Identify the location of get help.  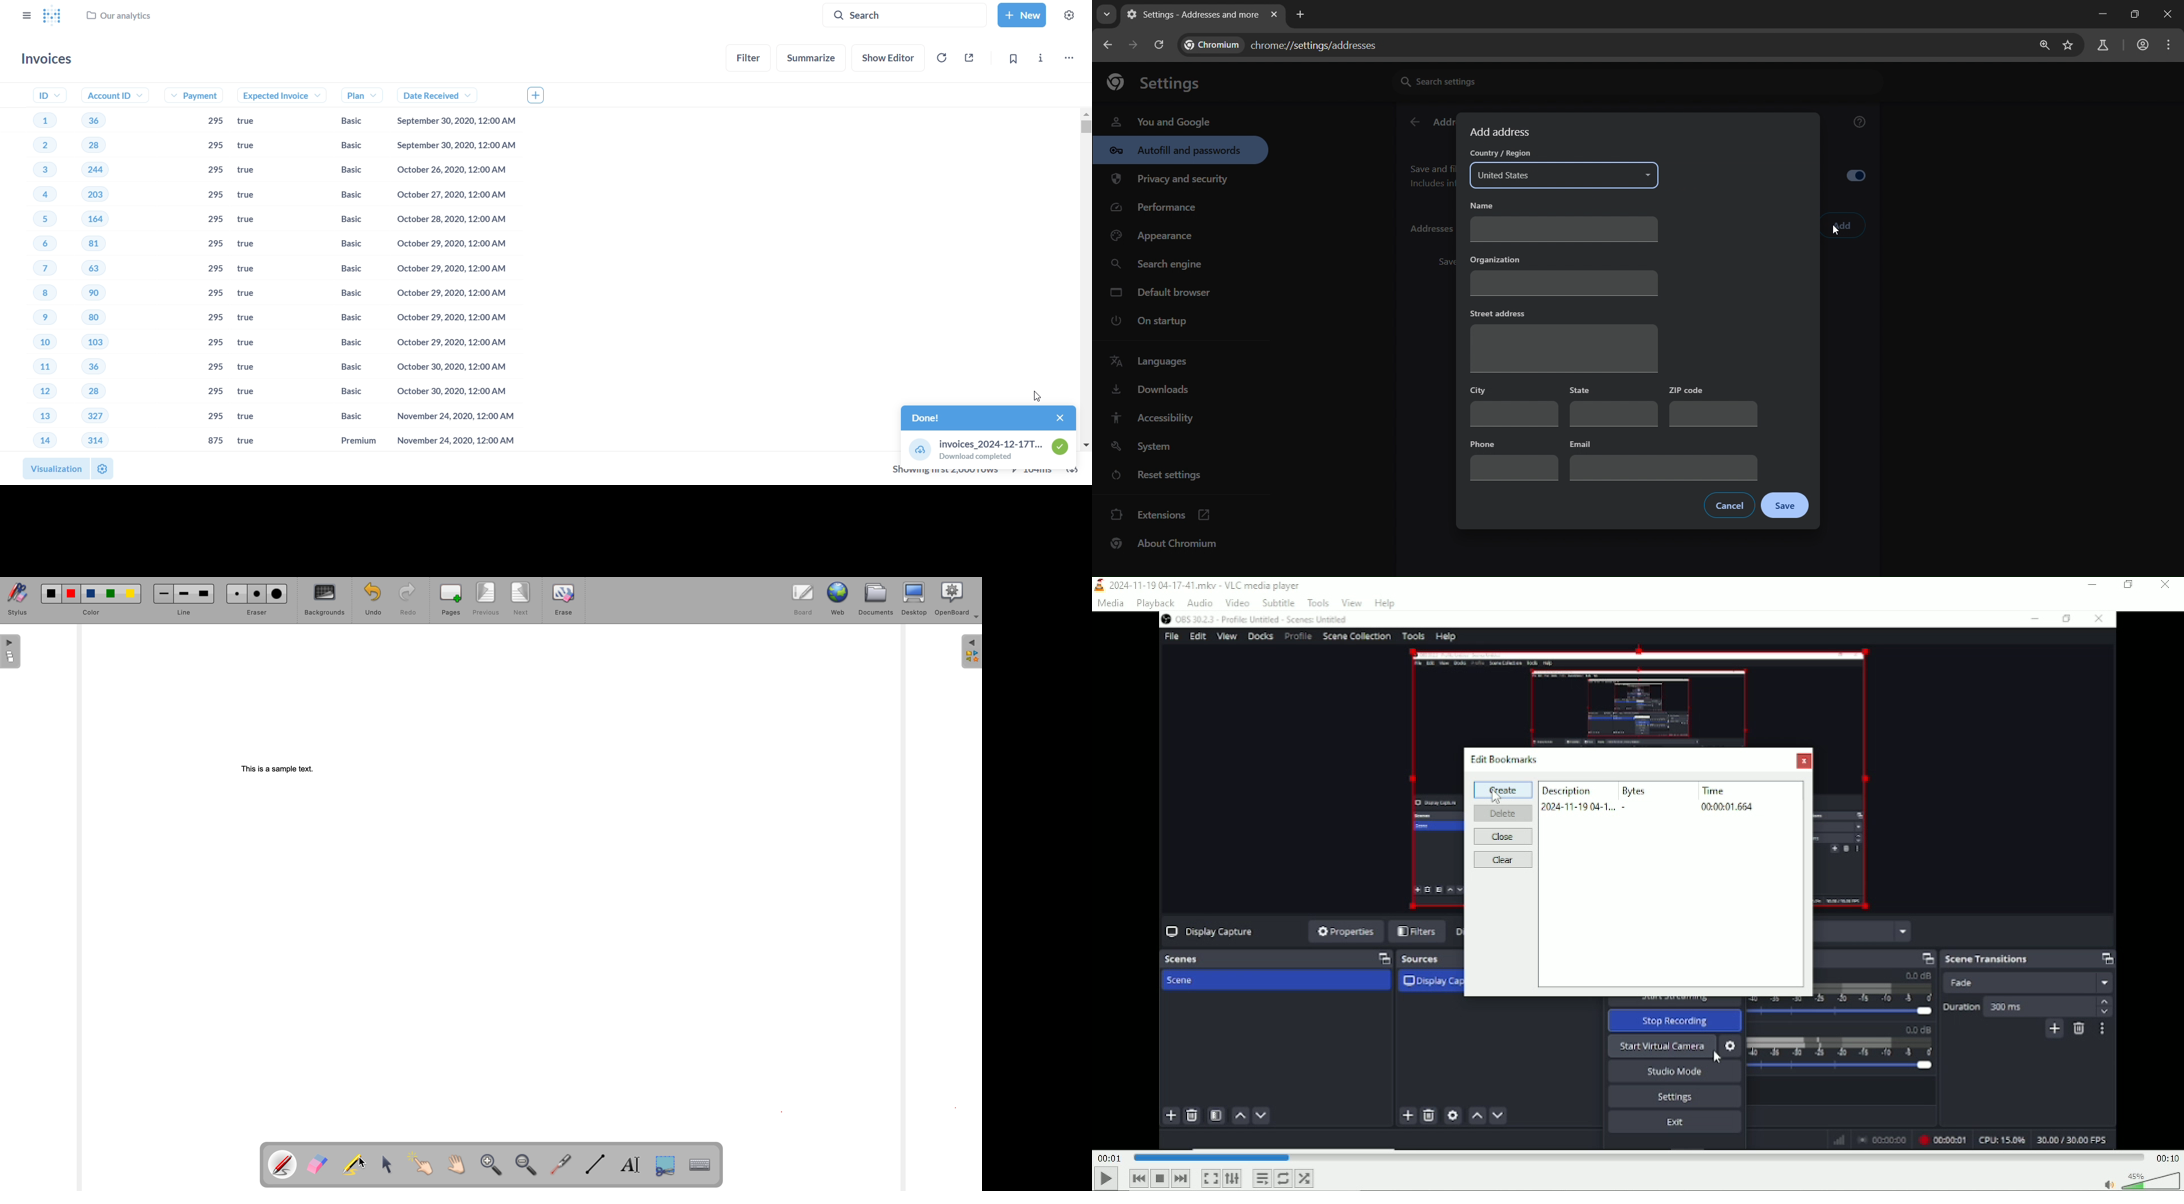
(1860, 124).